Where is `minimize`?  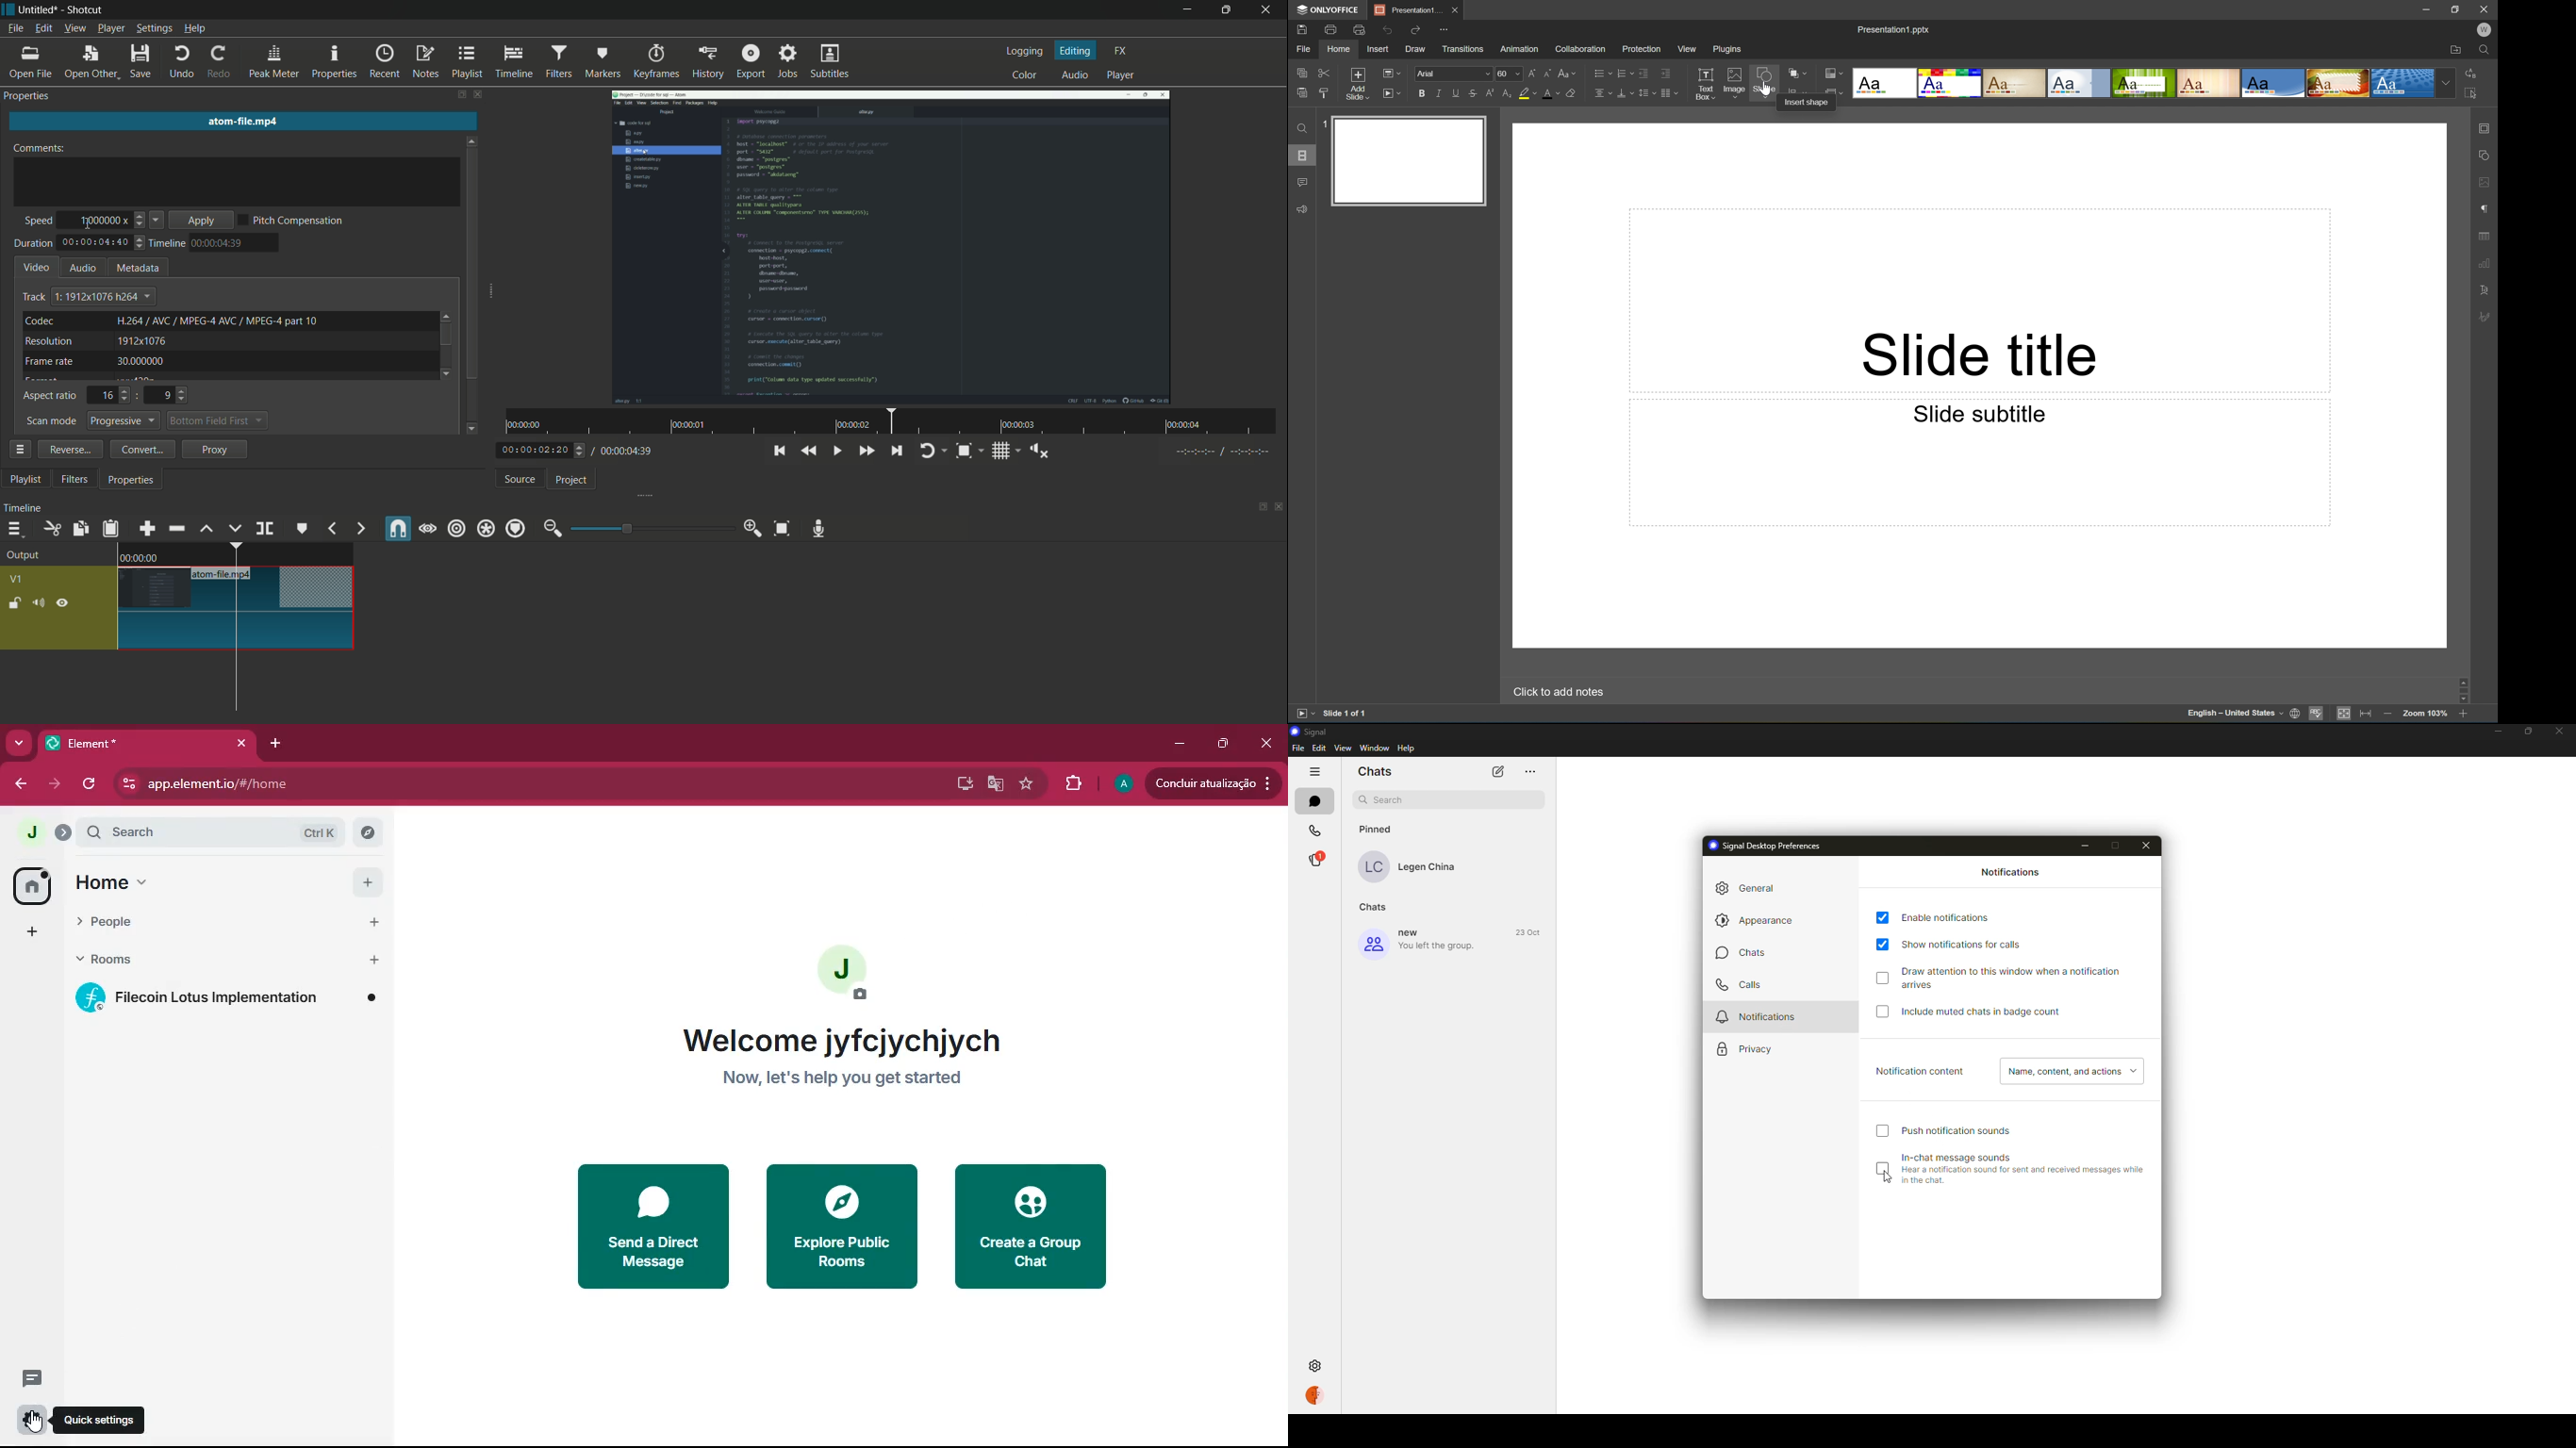
minimize is located at coordinates (2498, 731).